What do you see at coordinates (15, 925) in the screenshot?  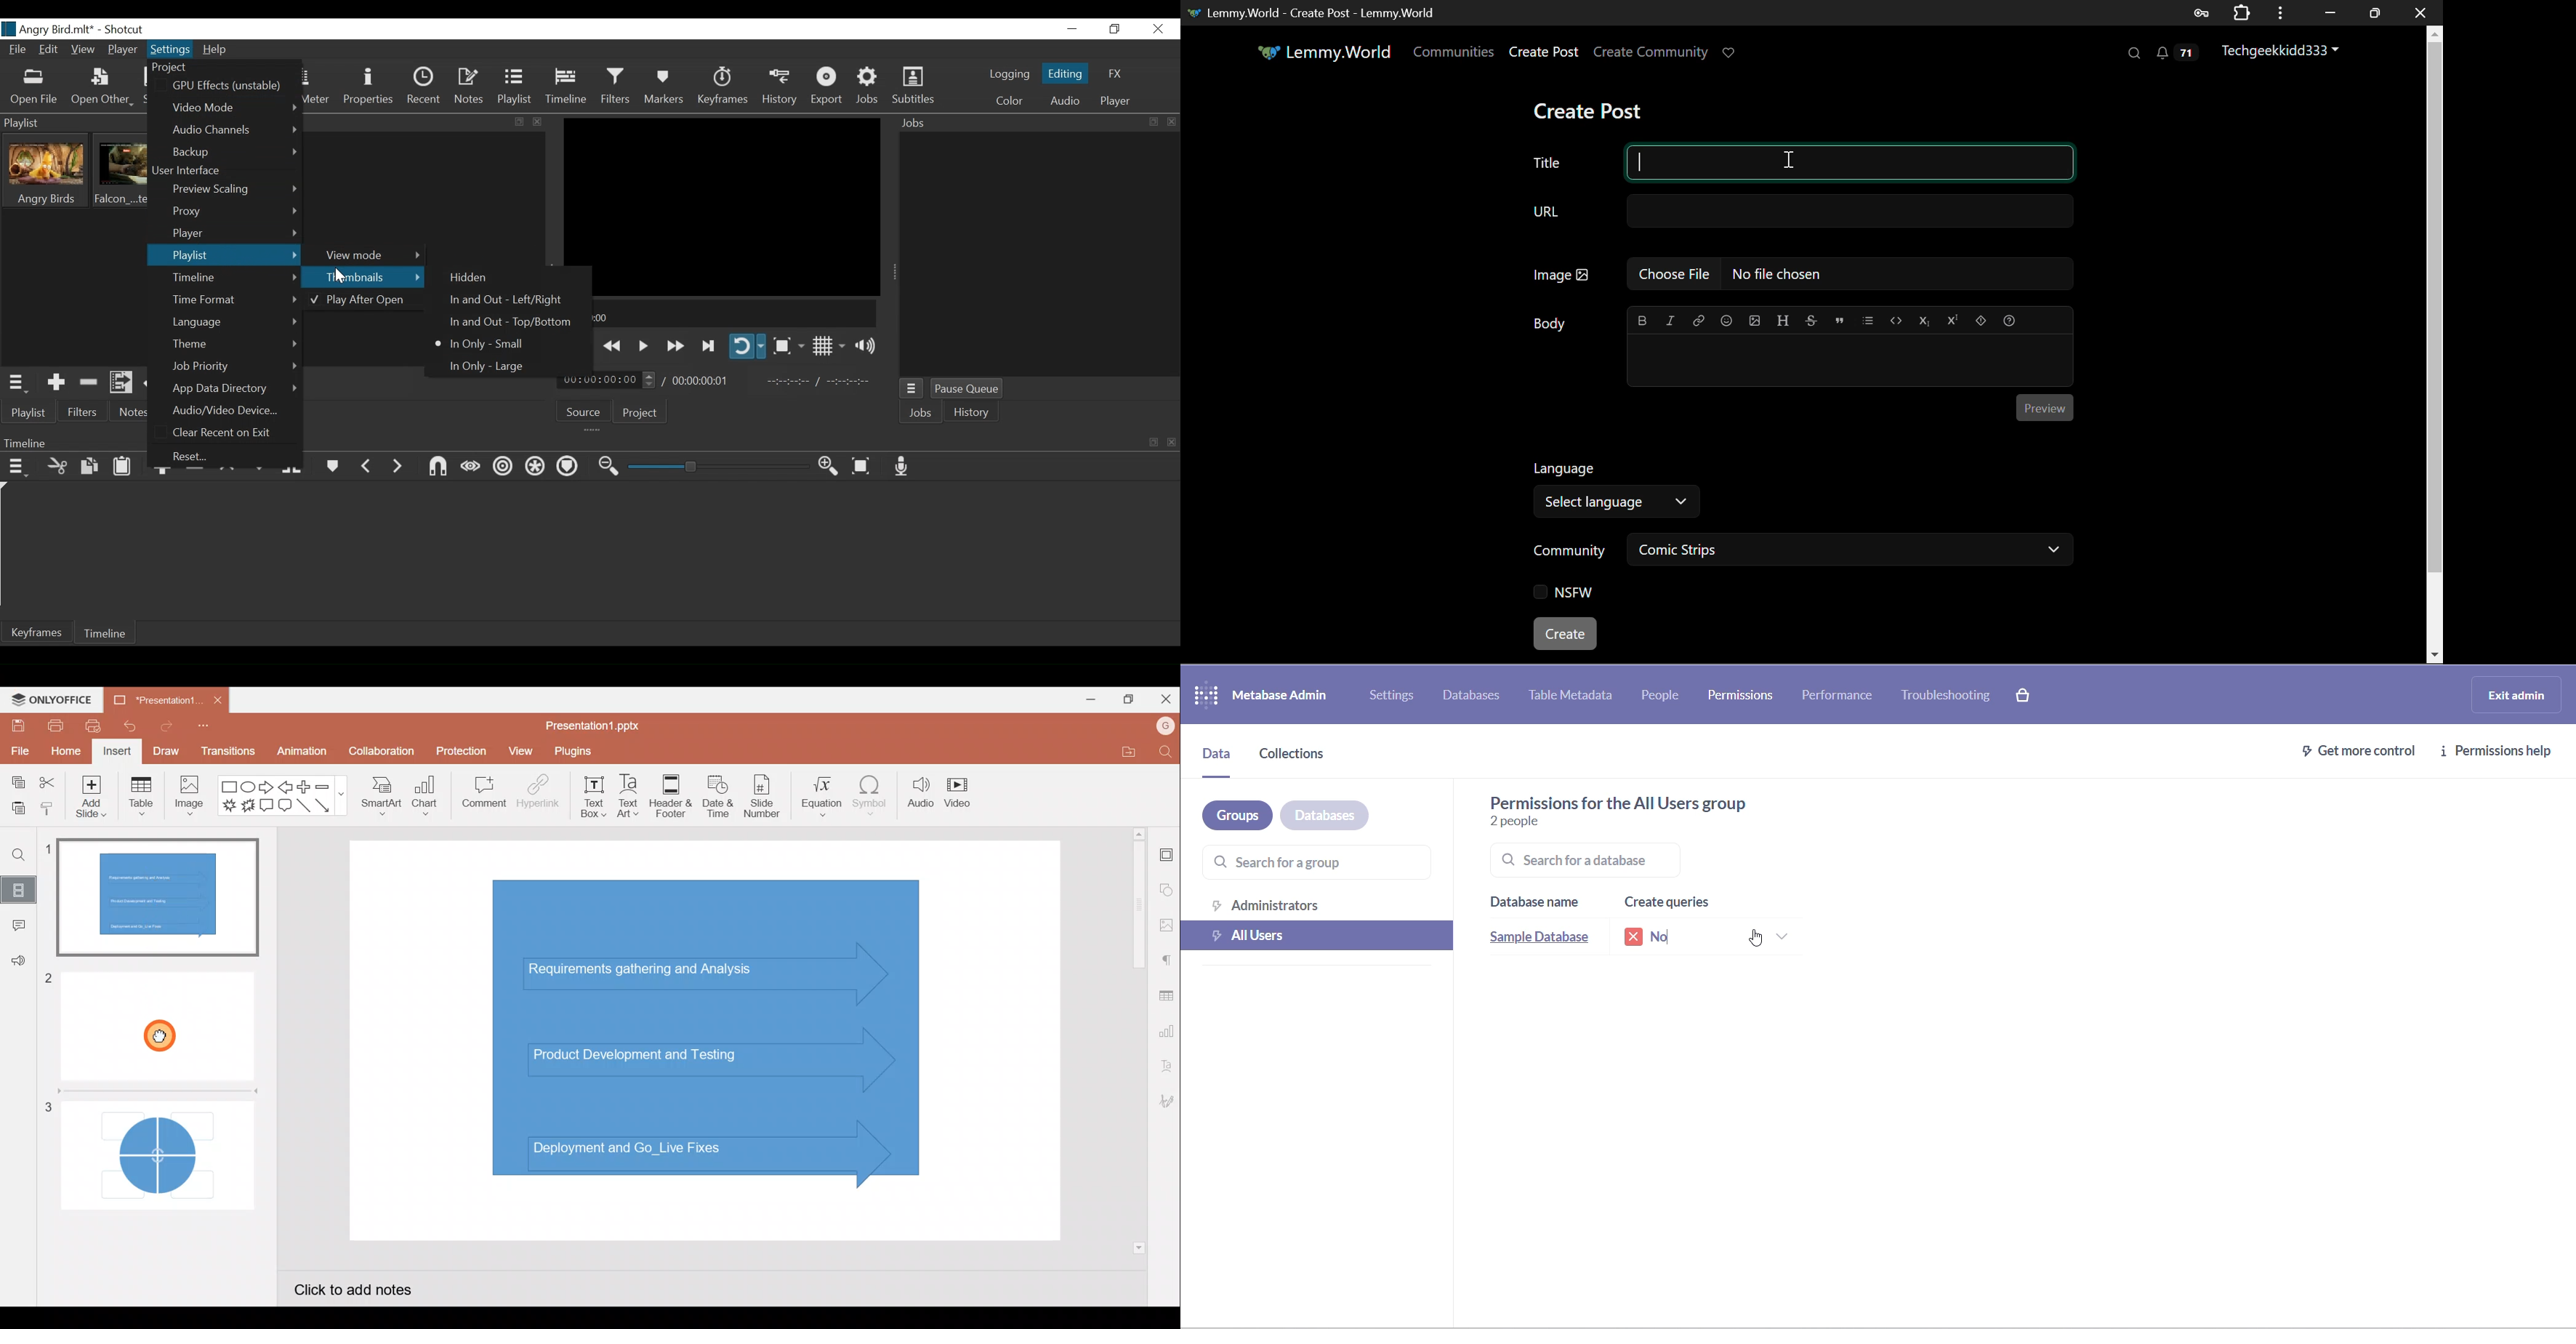 I see `Comment` at bounding box center [15, 925].